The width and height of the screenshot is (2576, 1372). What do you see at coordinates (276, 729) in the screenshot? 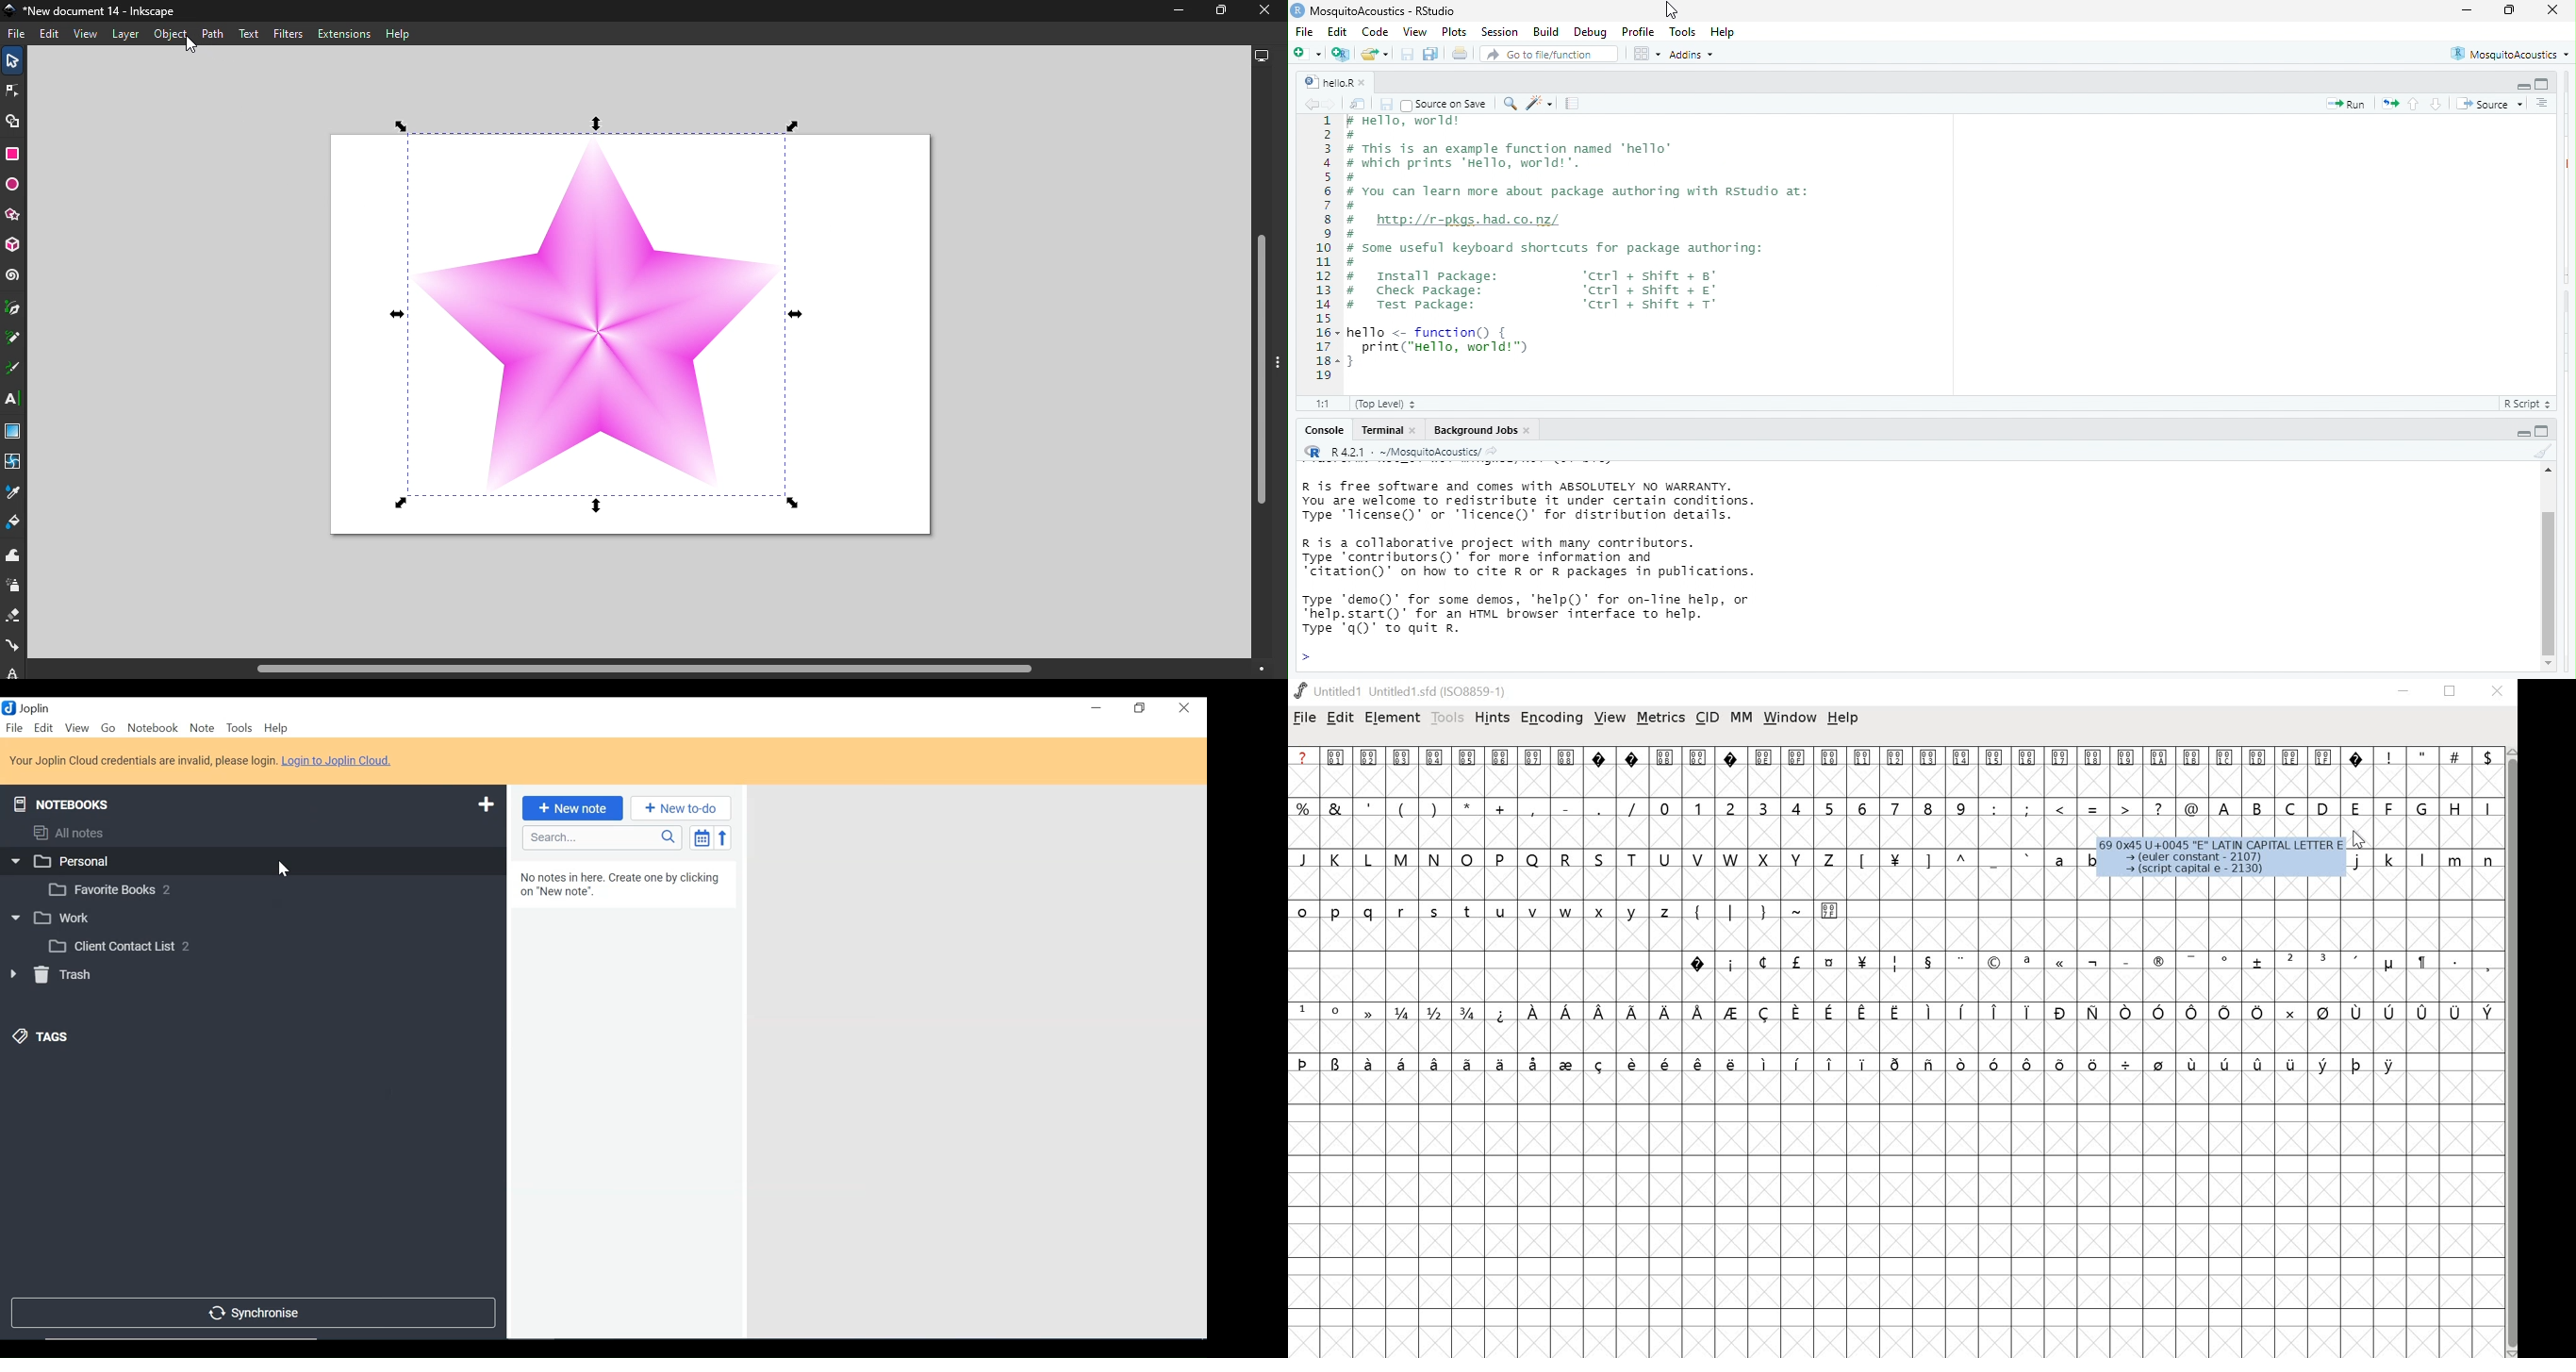
I see `Help` at bounding box center [276, 729].